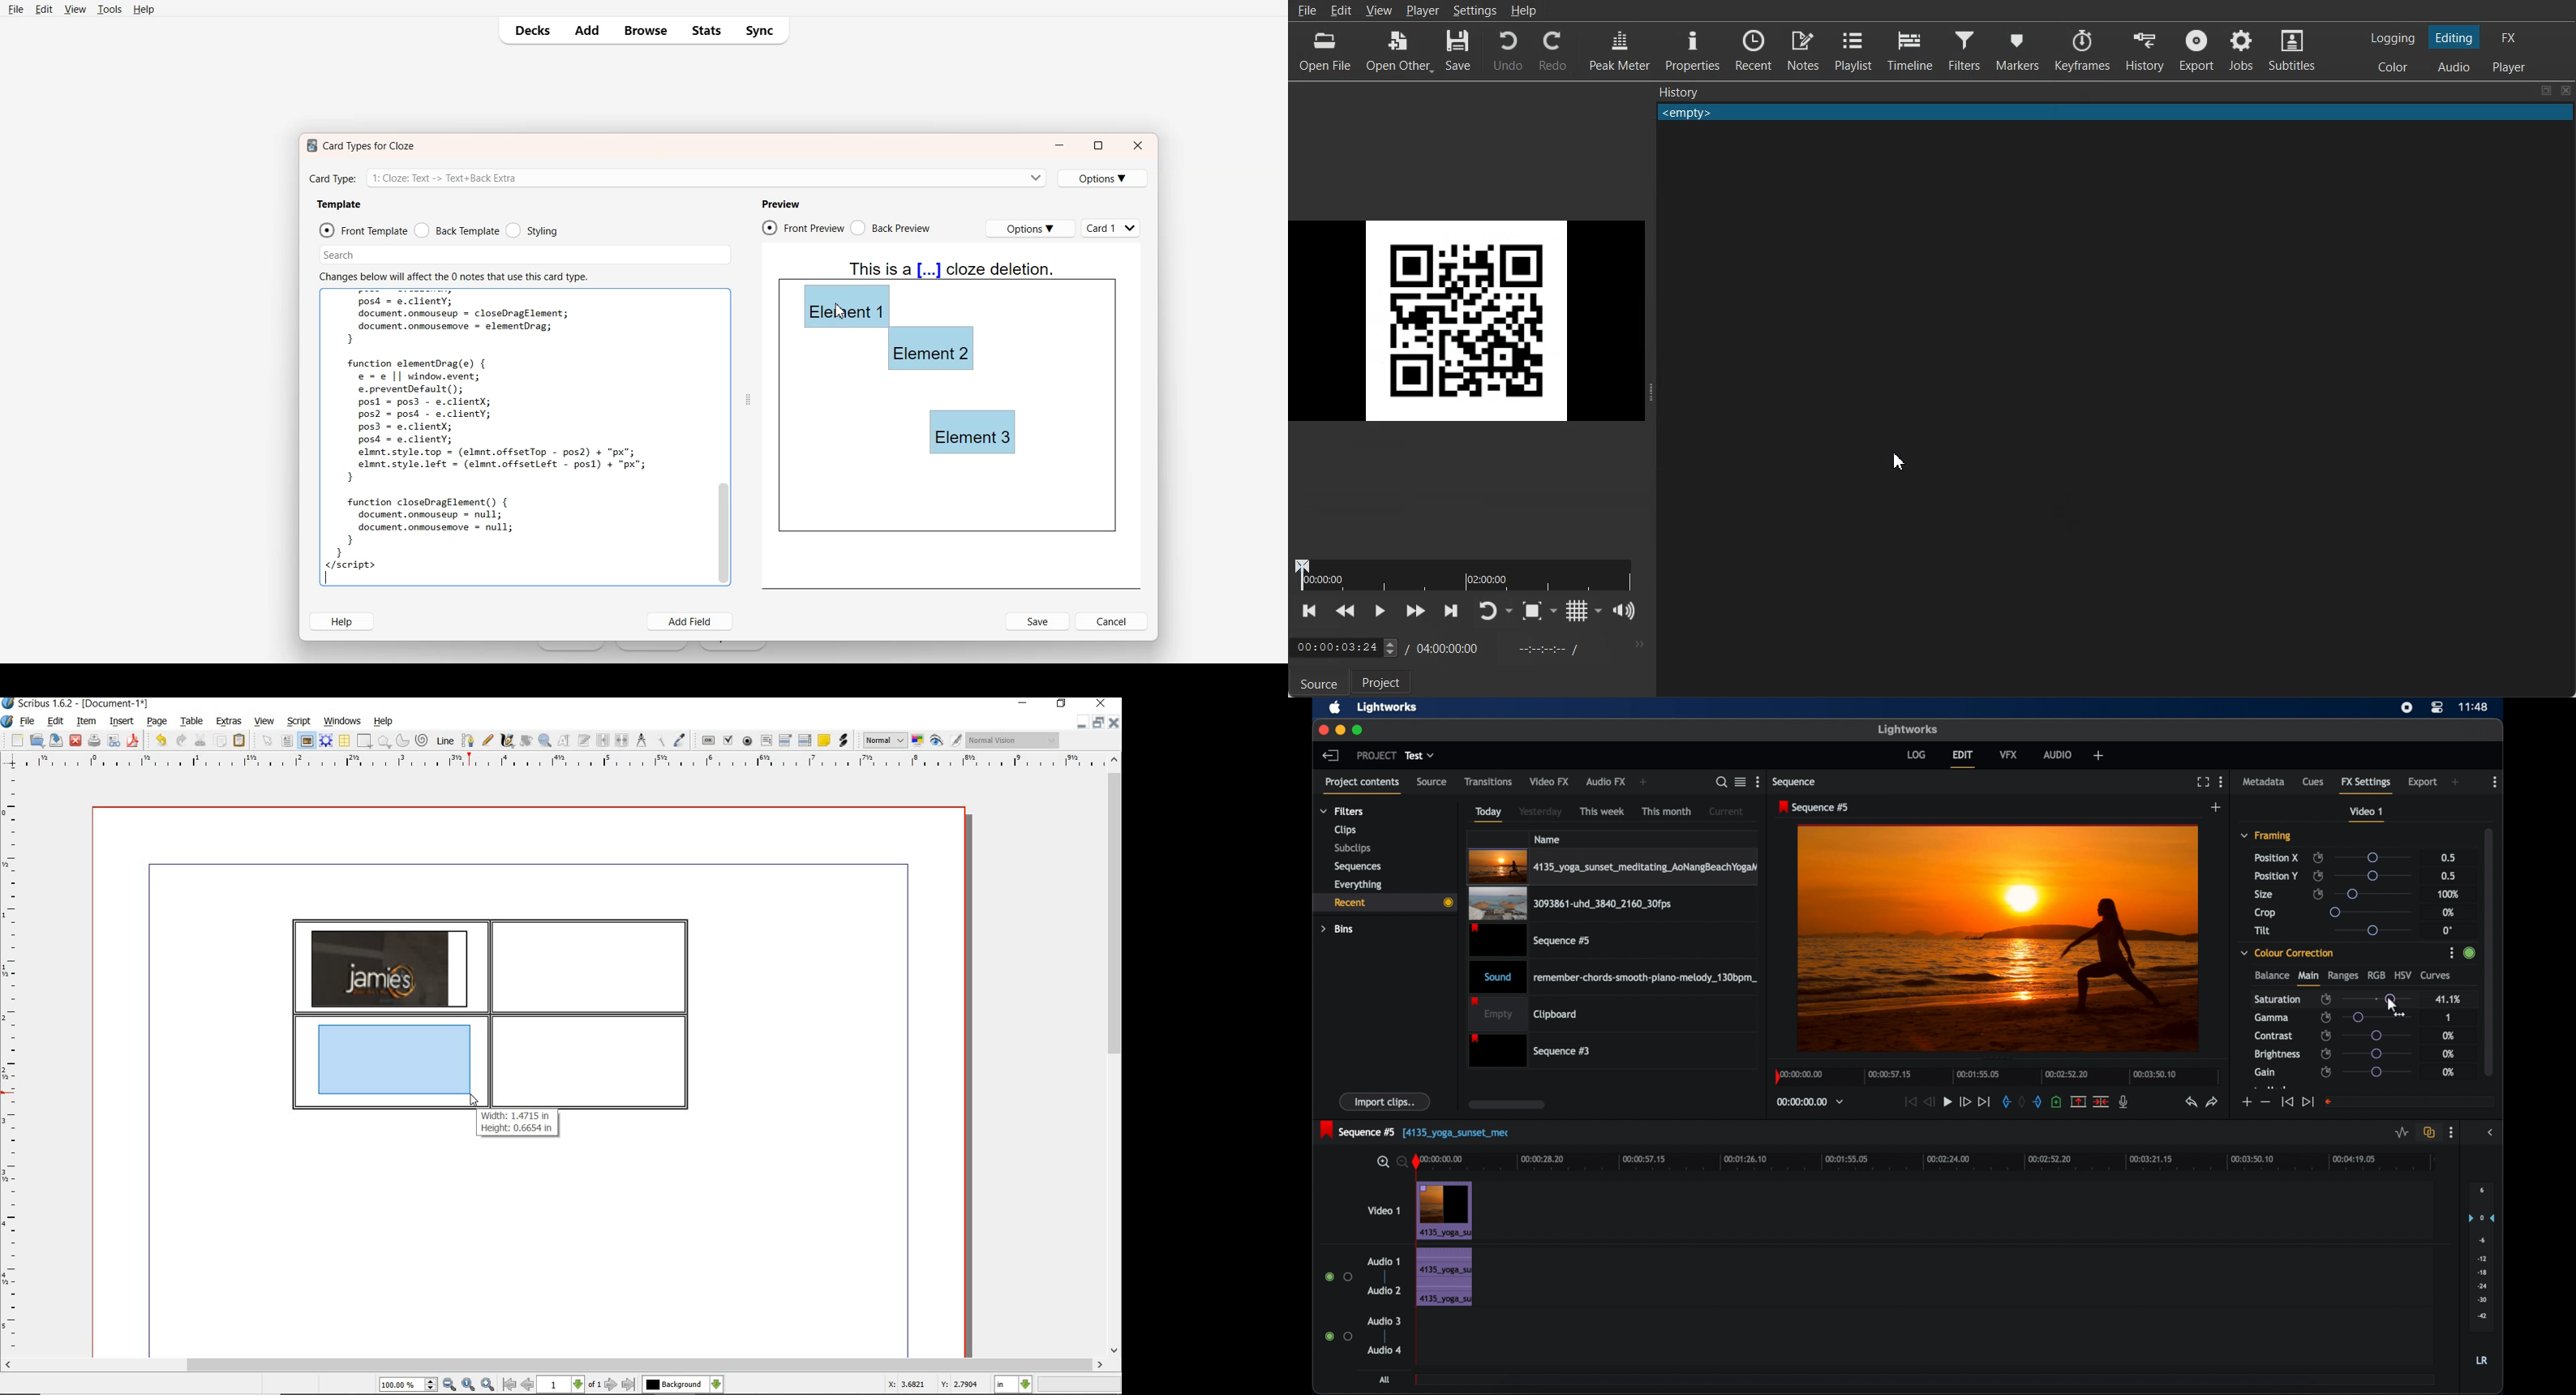  I want to click on page, so click(157, 722).